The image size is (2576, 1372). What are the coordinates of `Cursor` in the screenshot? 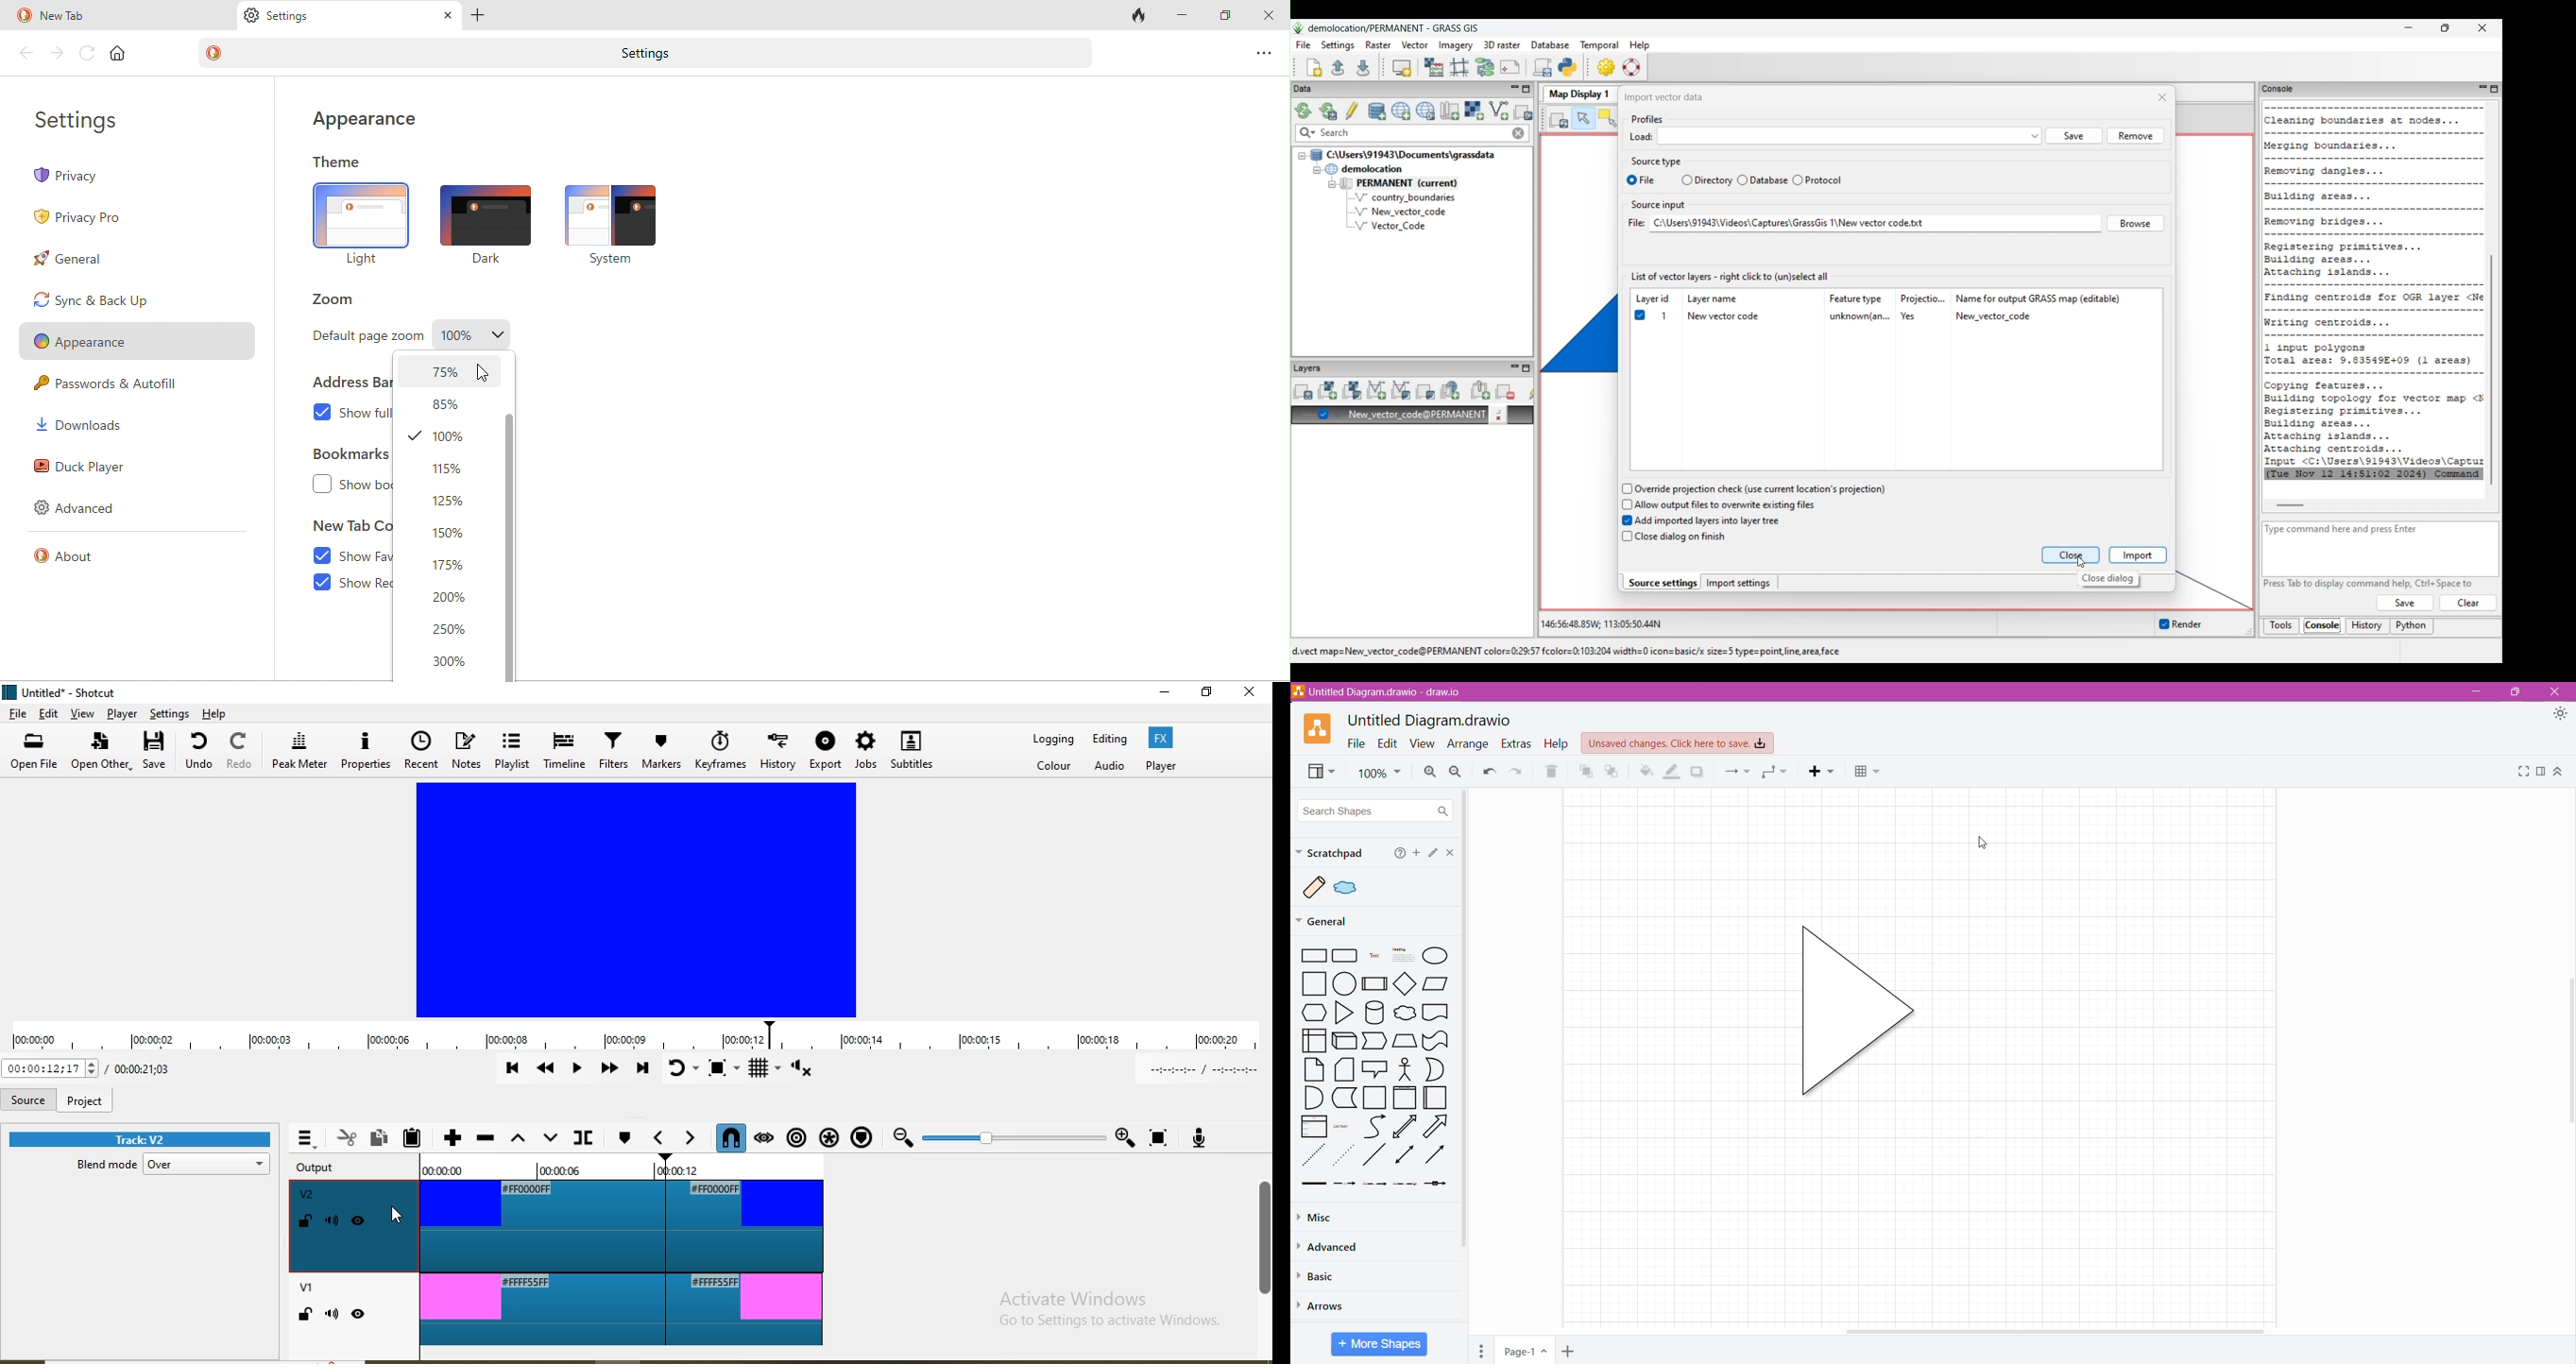 It's located at (1974, 849).